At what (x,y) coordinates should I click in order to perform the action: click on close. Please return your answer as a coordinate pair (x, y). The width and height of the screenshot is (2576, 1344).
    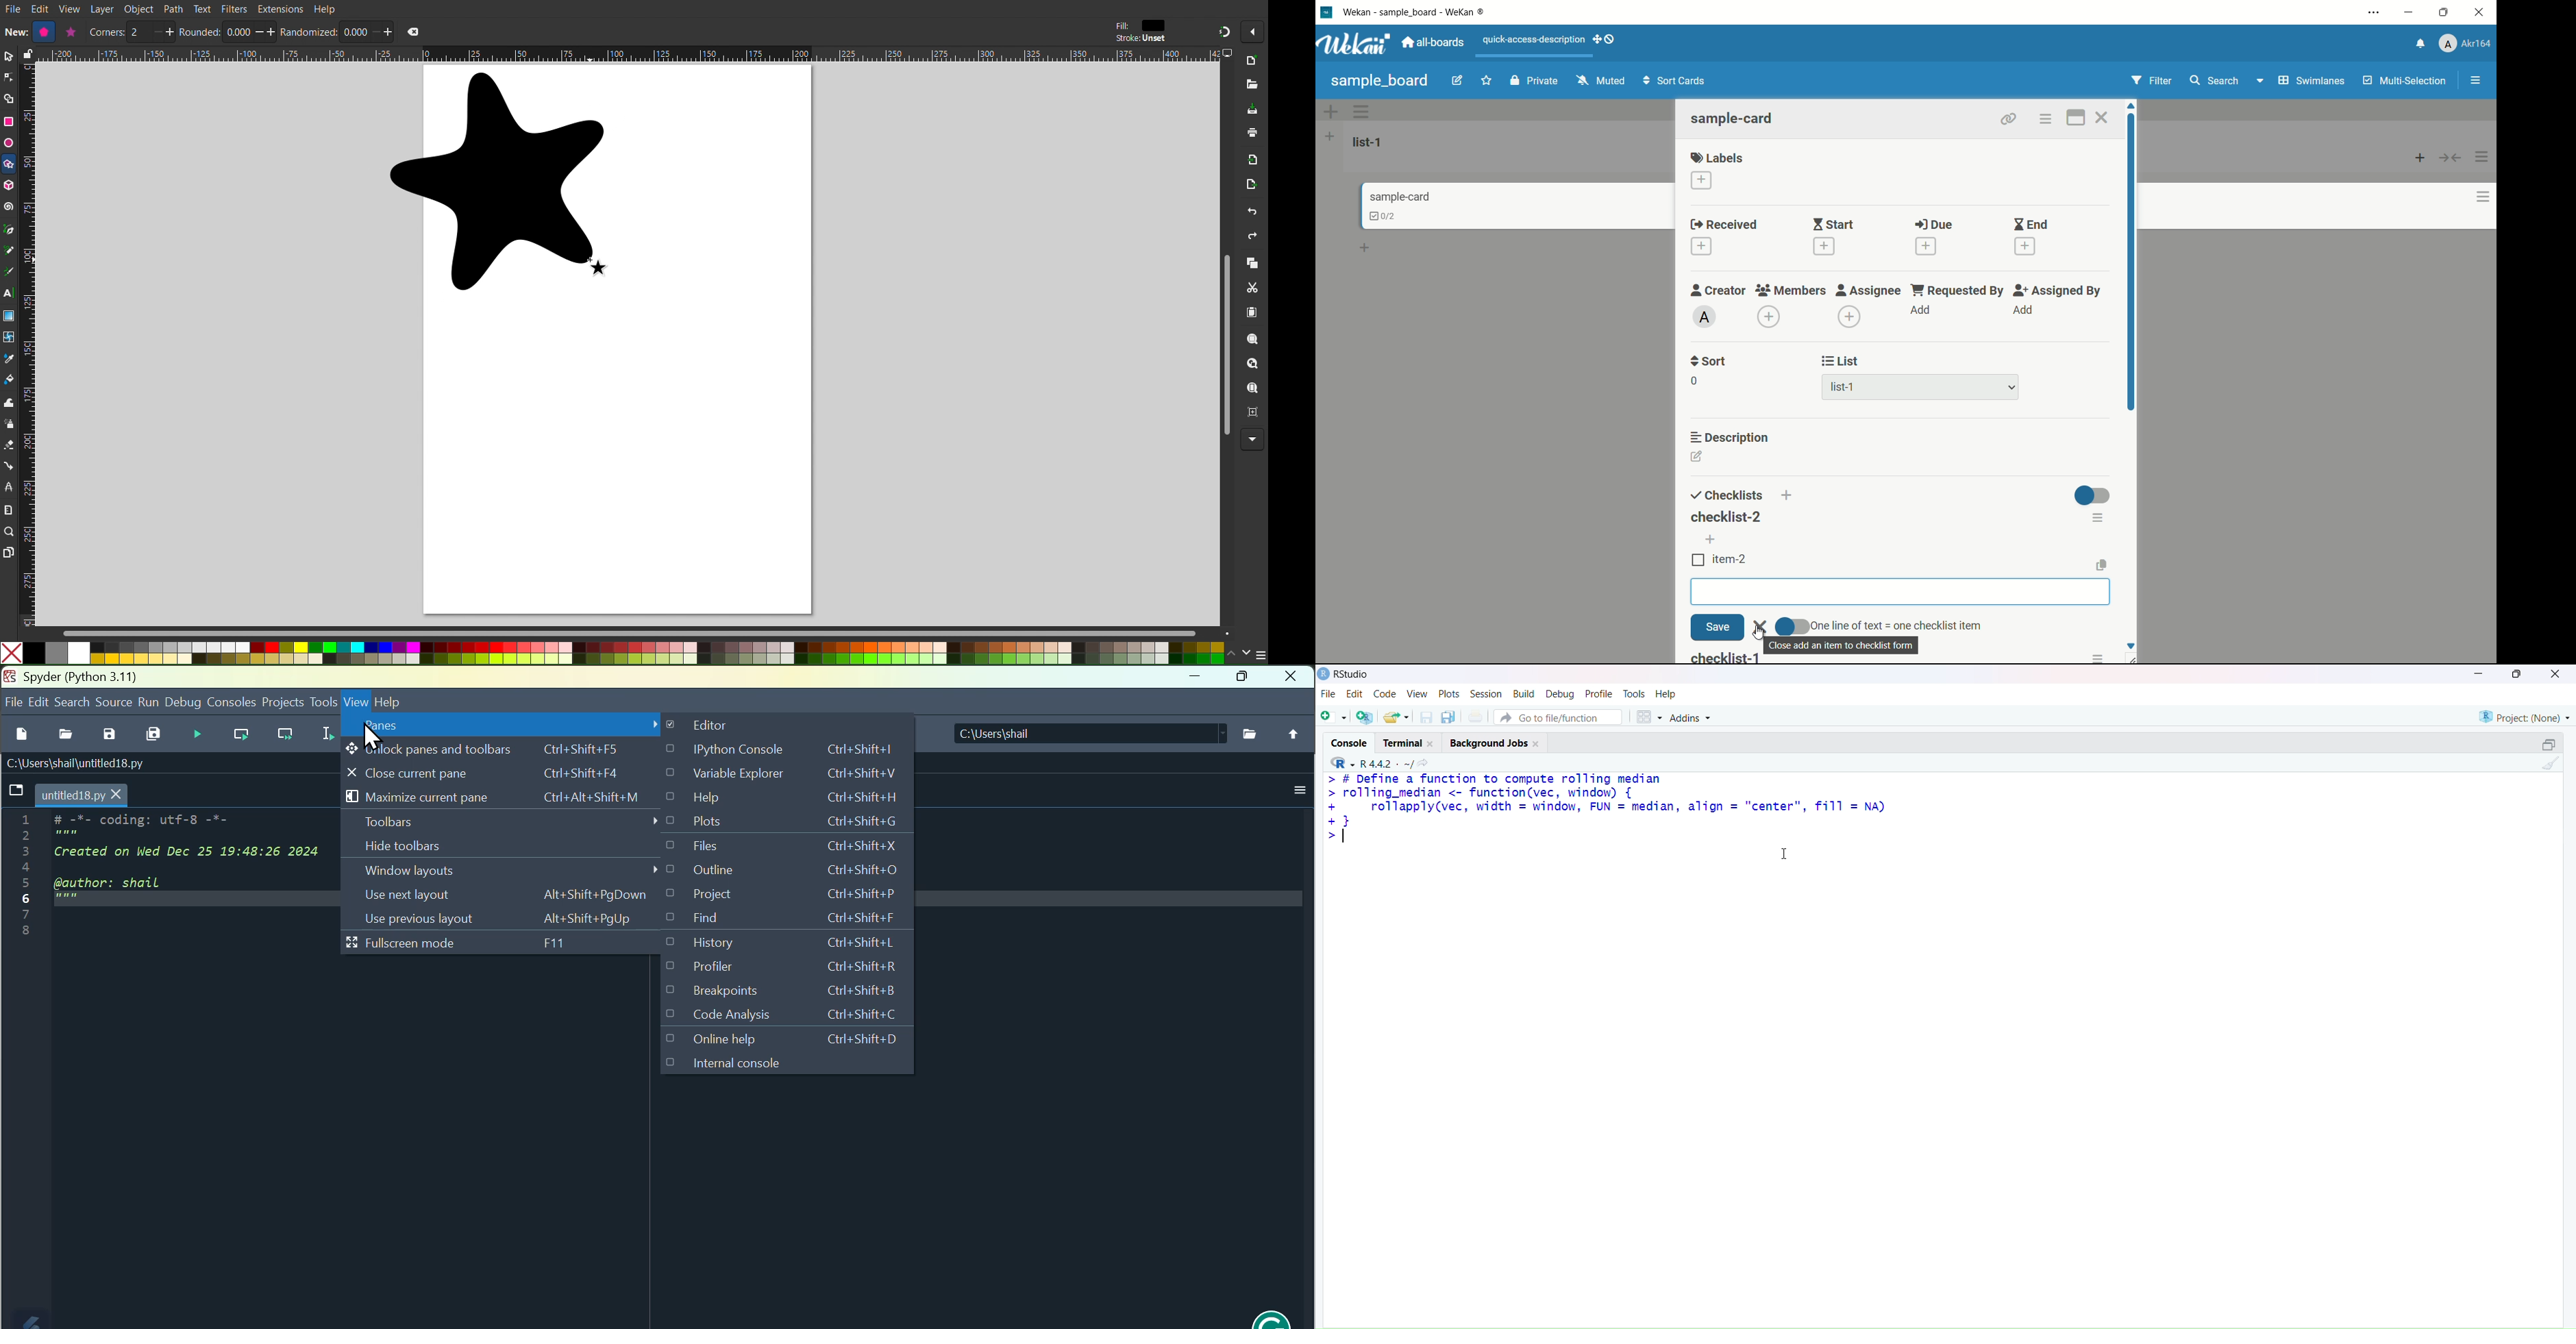
    Looking at the image, I should click on (1430, 744).